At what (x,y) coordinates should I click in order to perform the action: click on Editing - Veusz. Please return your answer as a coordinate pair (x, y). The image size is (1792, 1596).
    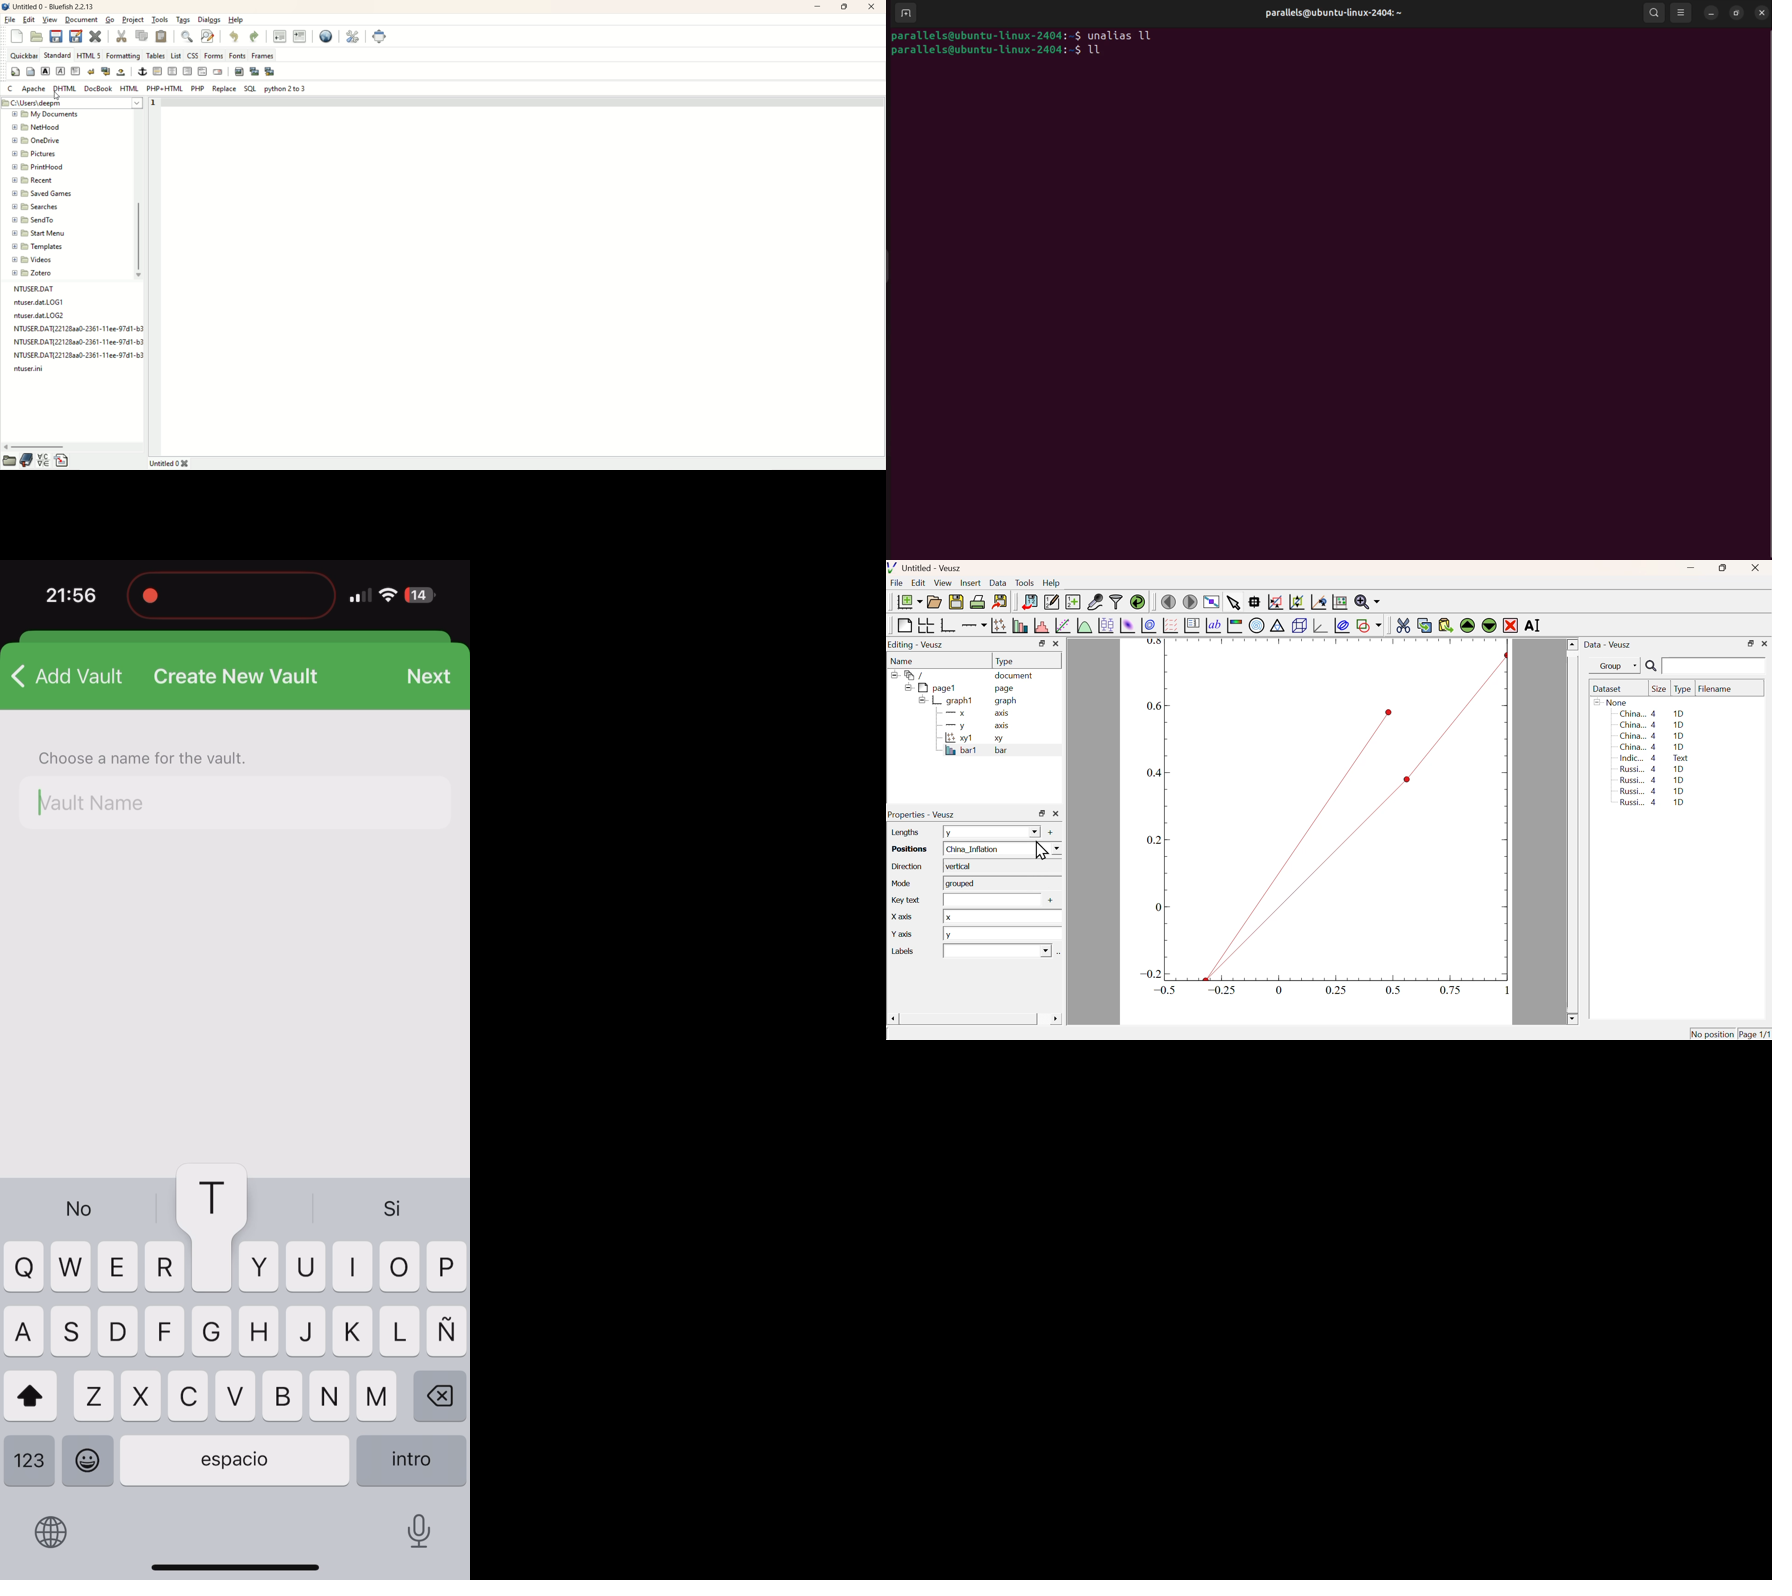
    Looking at the image, I should click on (917, 645).